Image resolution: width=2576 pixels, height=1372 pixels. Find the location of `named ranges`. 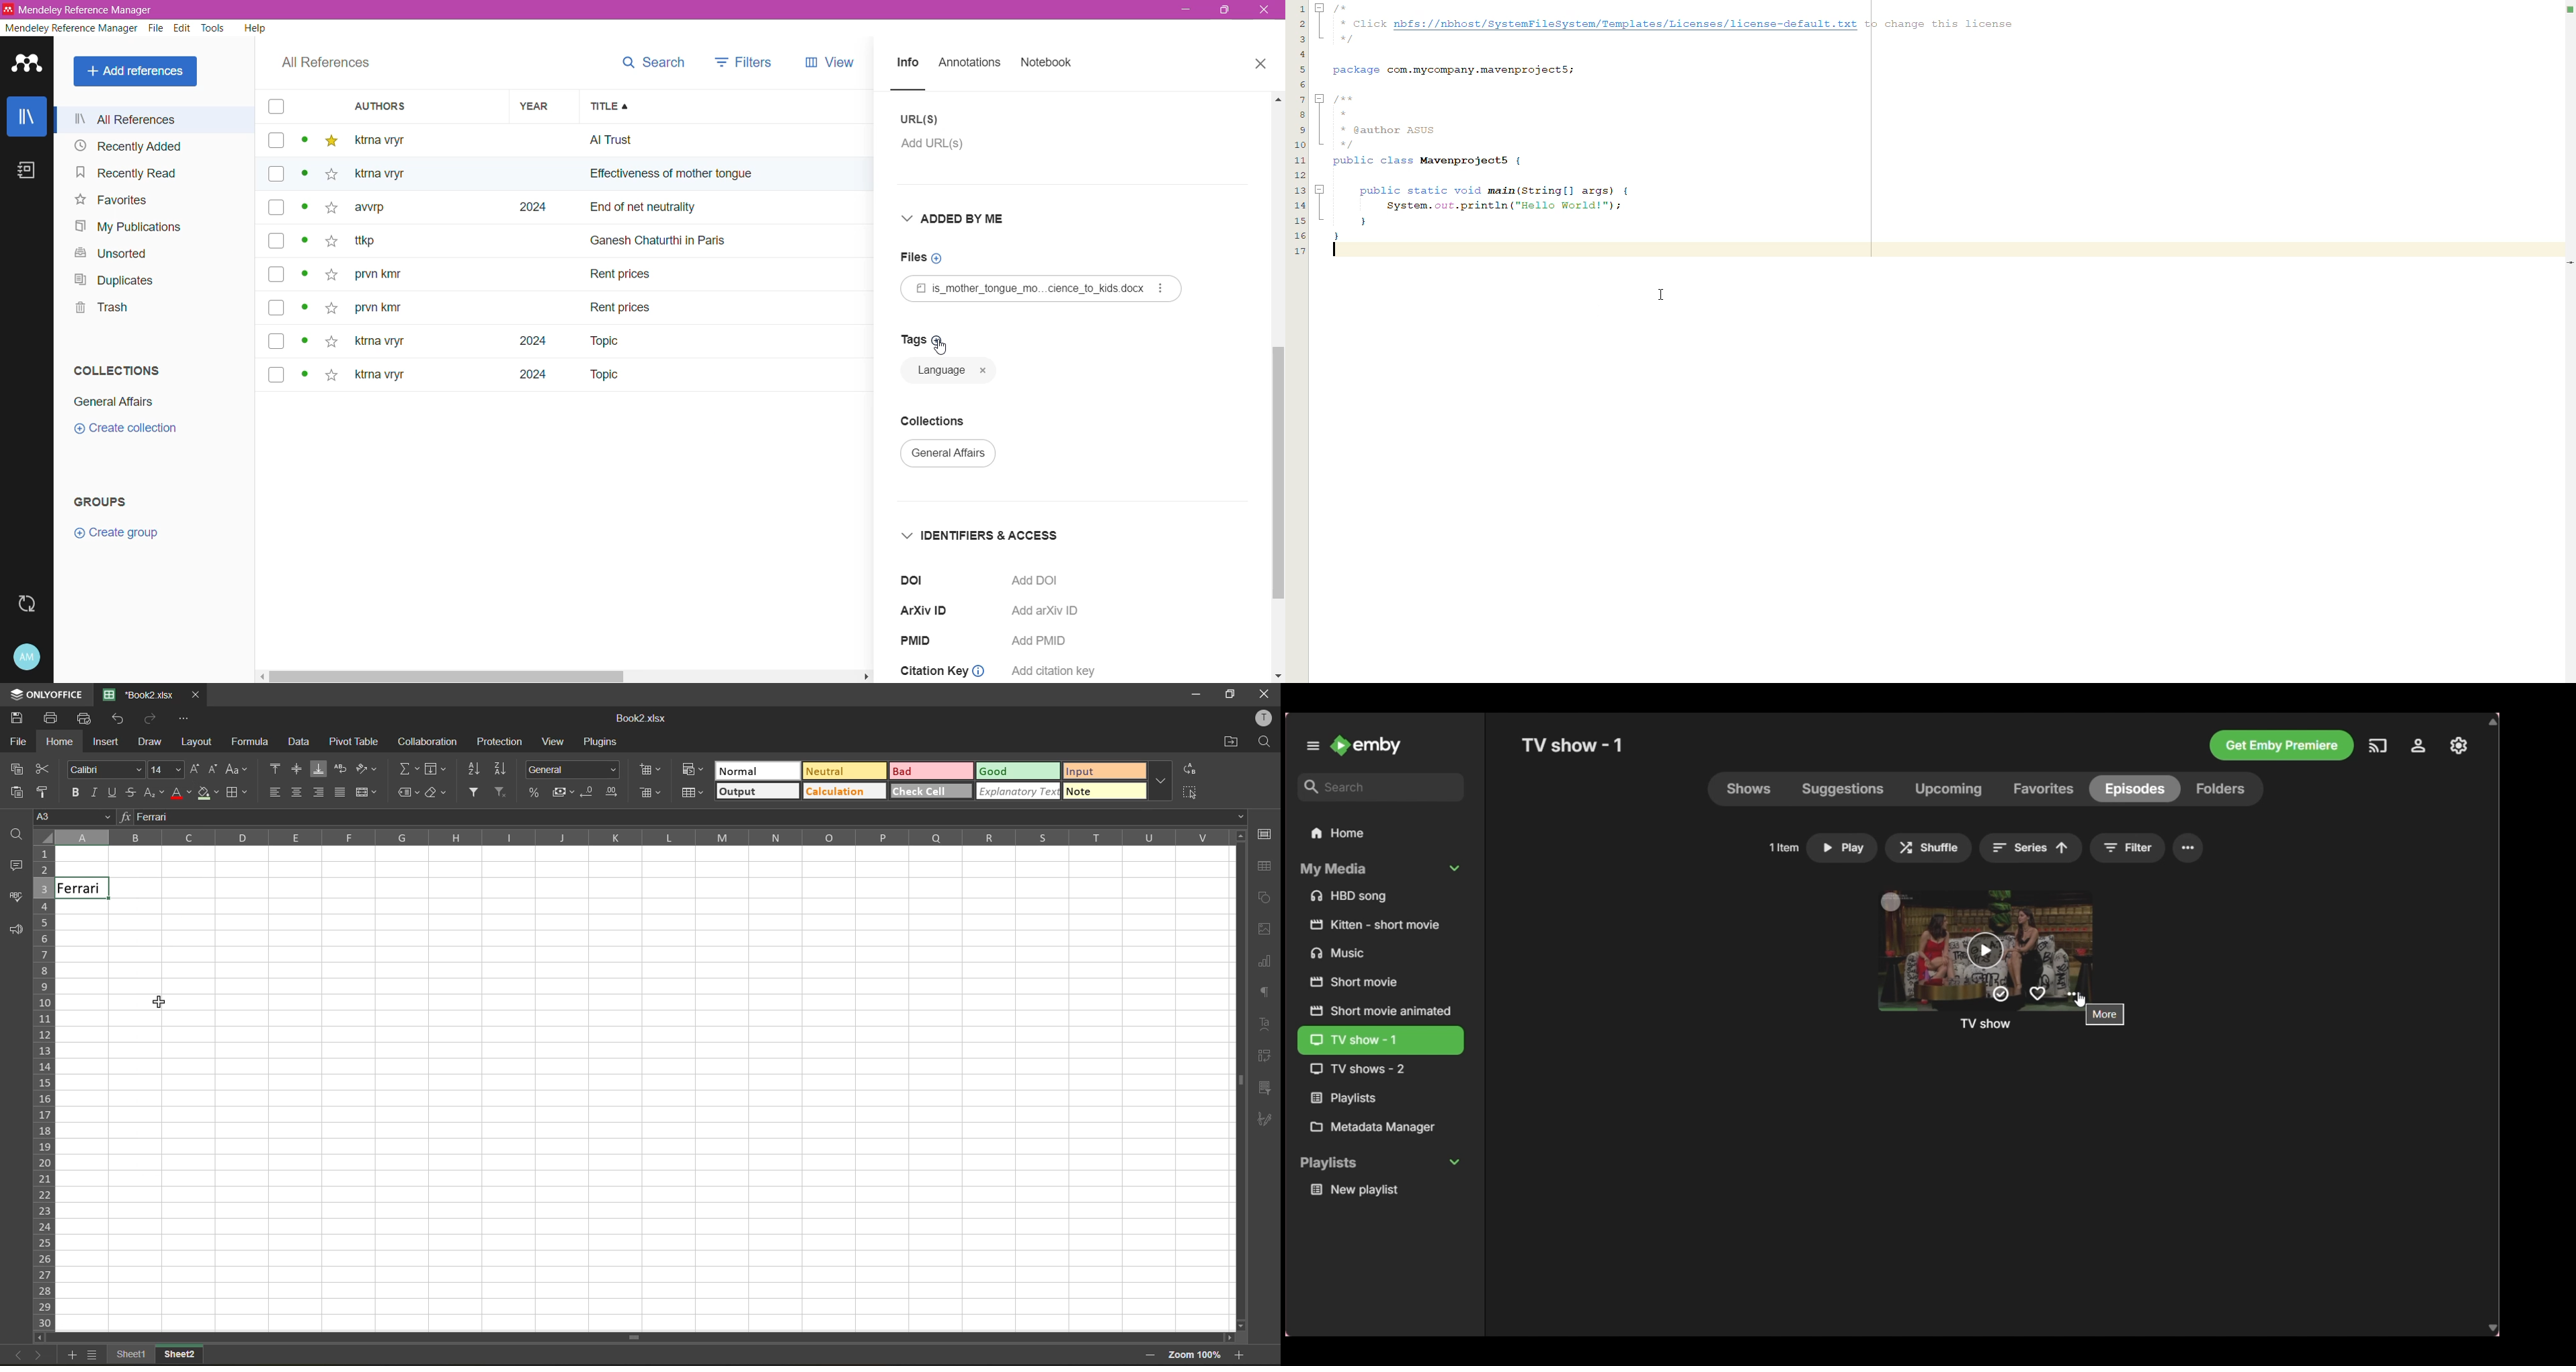

named ranges is located at coordinates (408, 790).